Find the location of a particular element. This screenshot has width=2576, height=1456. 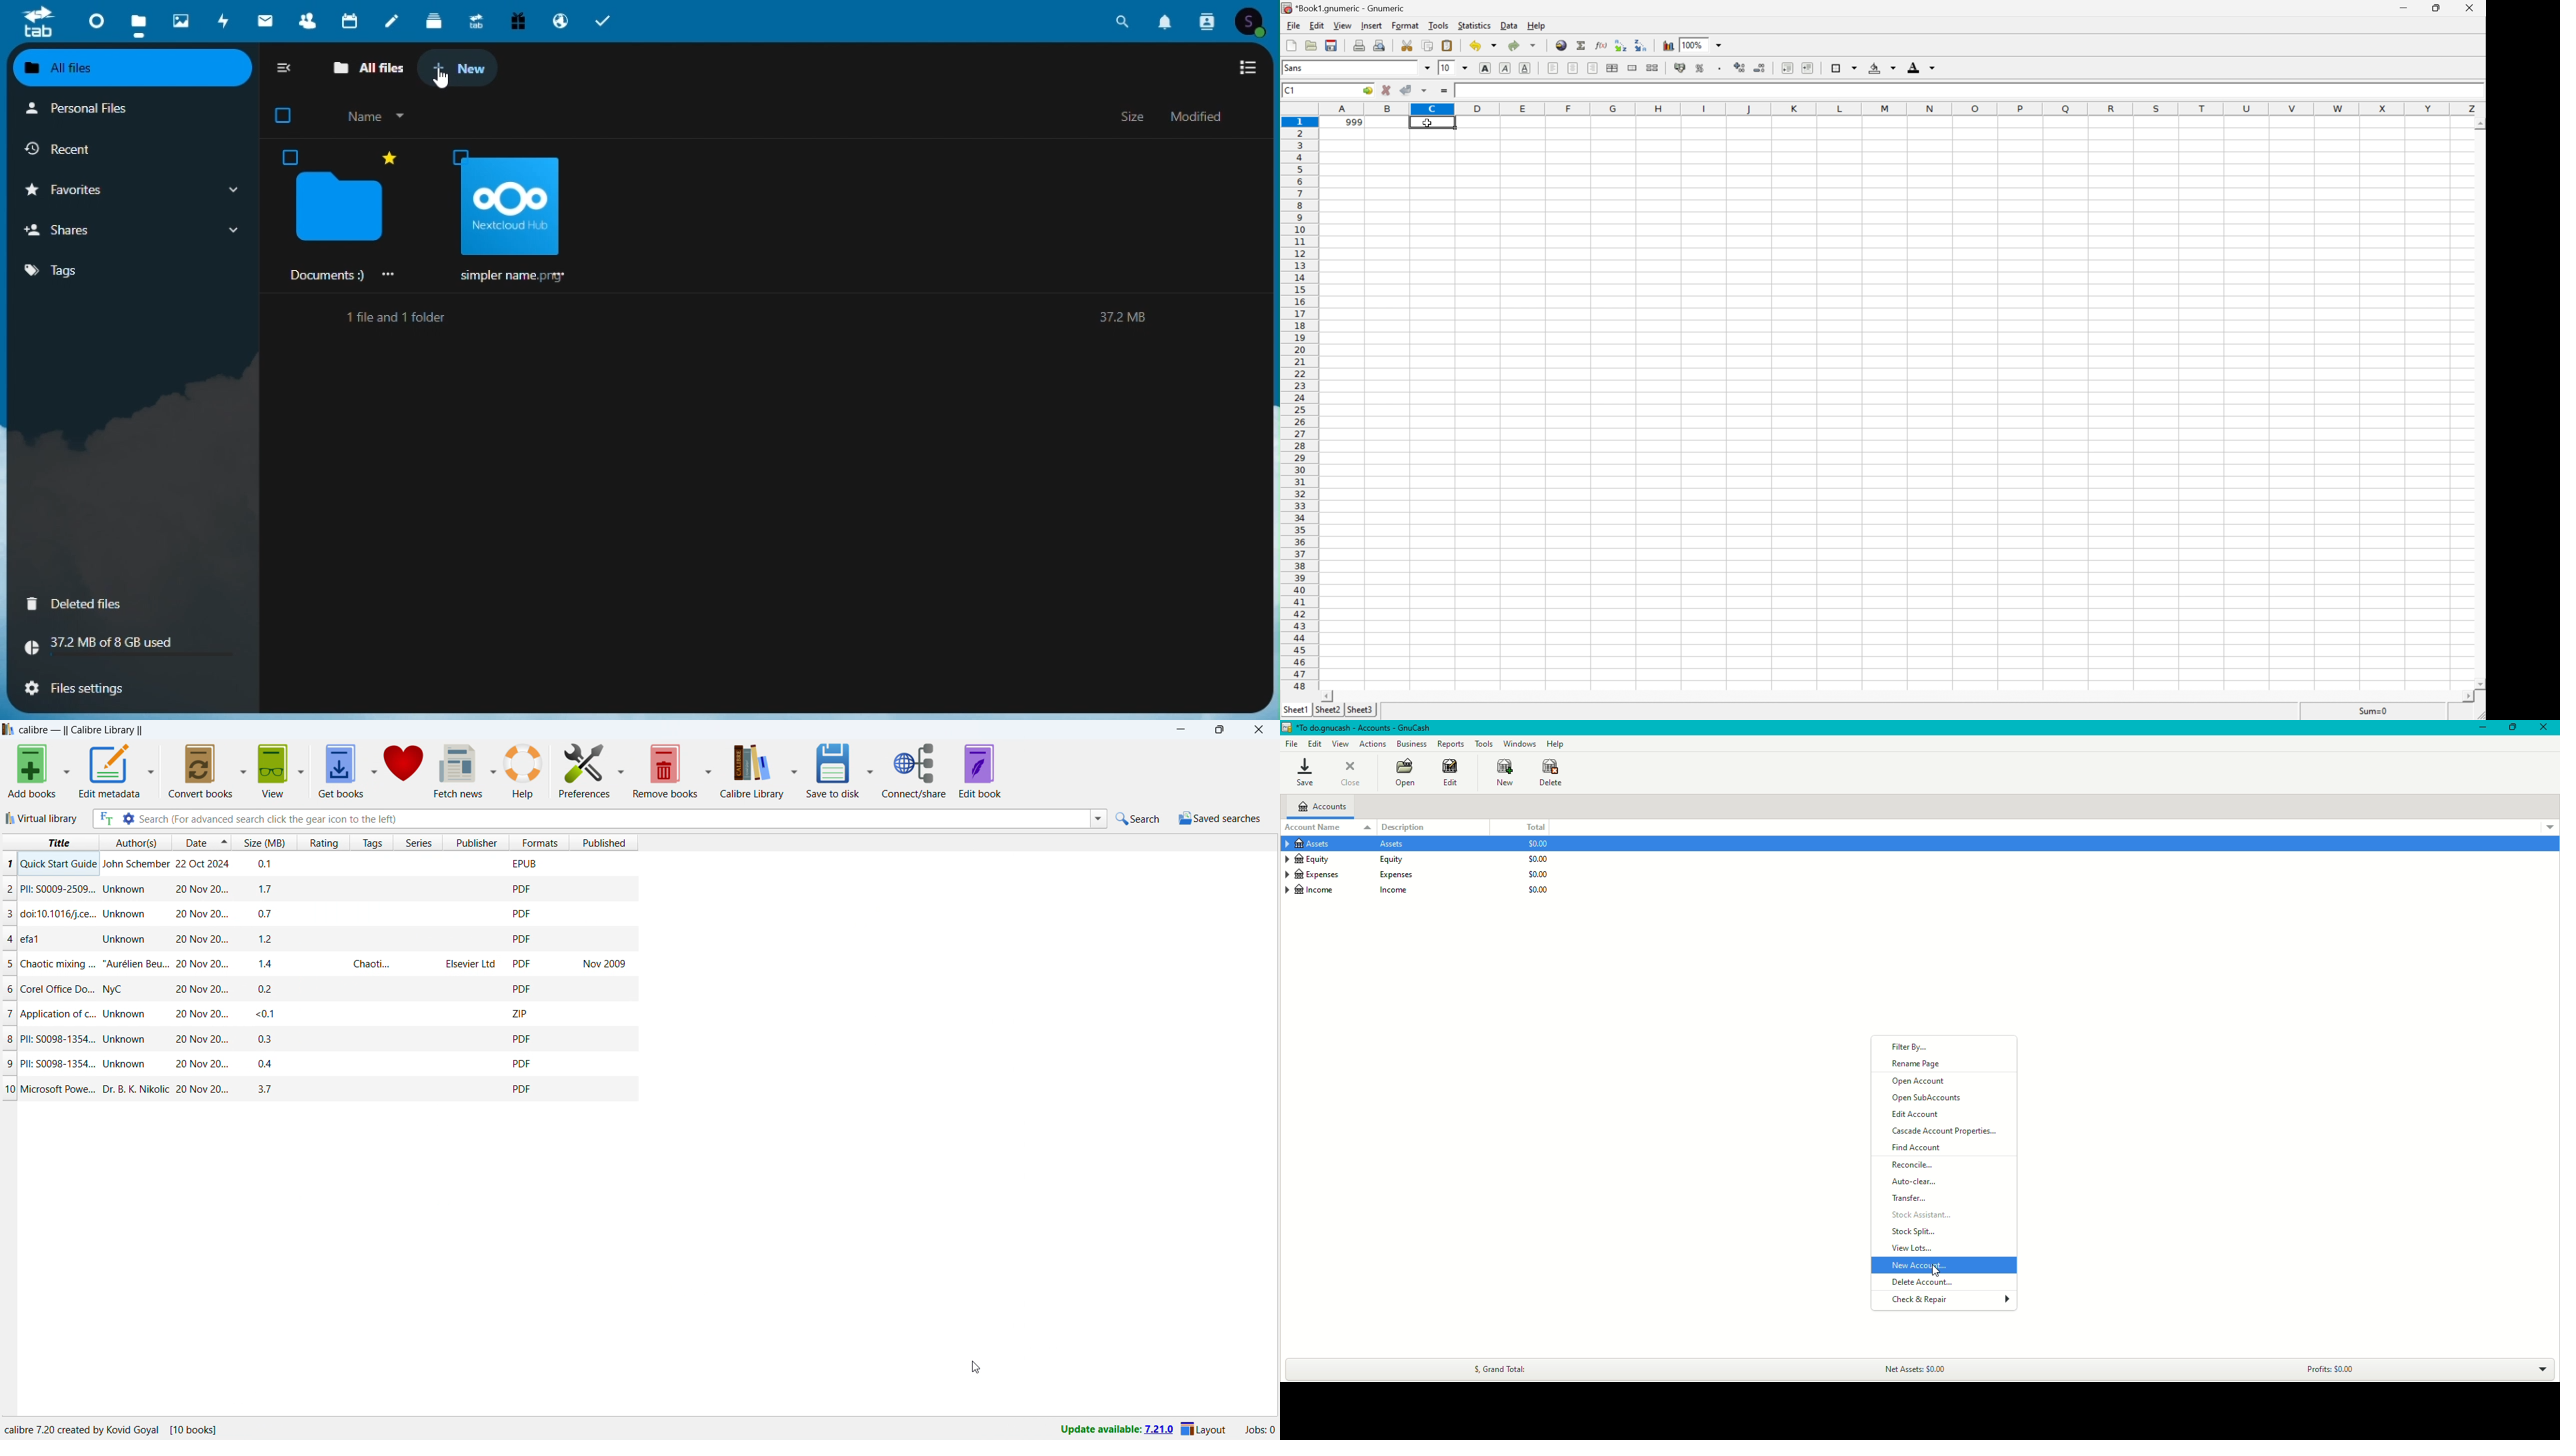

Personal files is located at coordinates (129, 108).